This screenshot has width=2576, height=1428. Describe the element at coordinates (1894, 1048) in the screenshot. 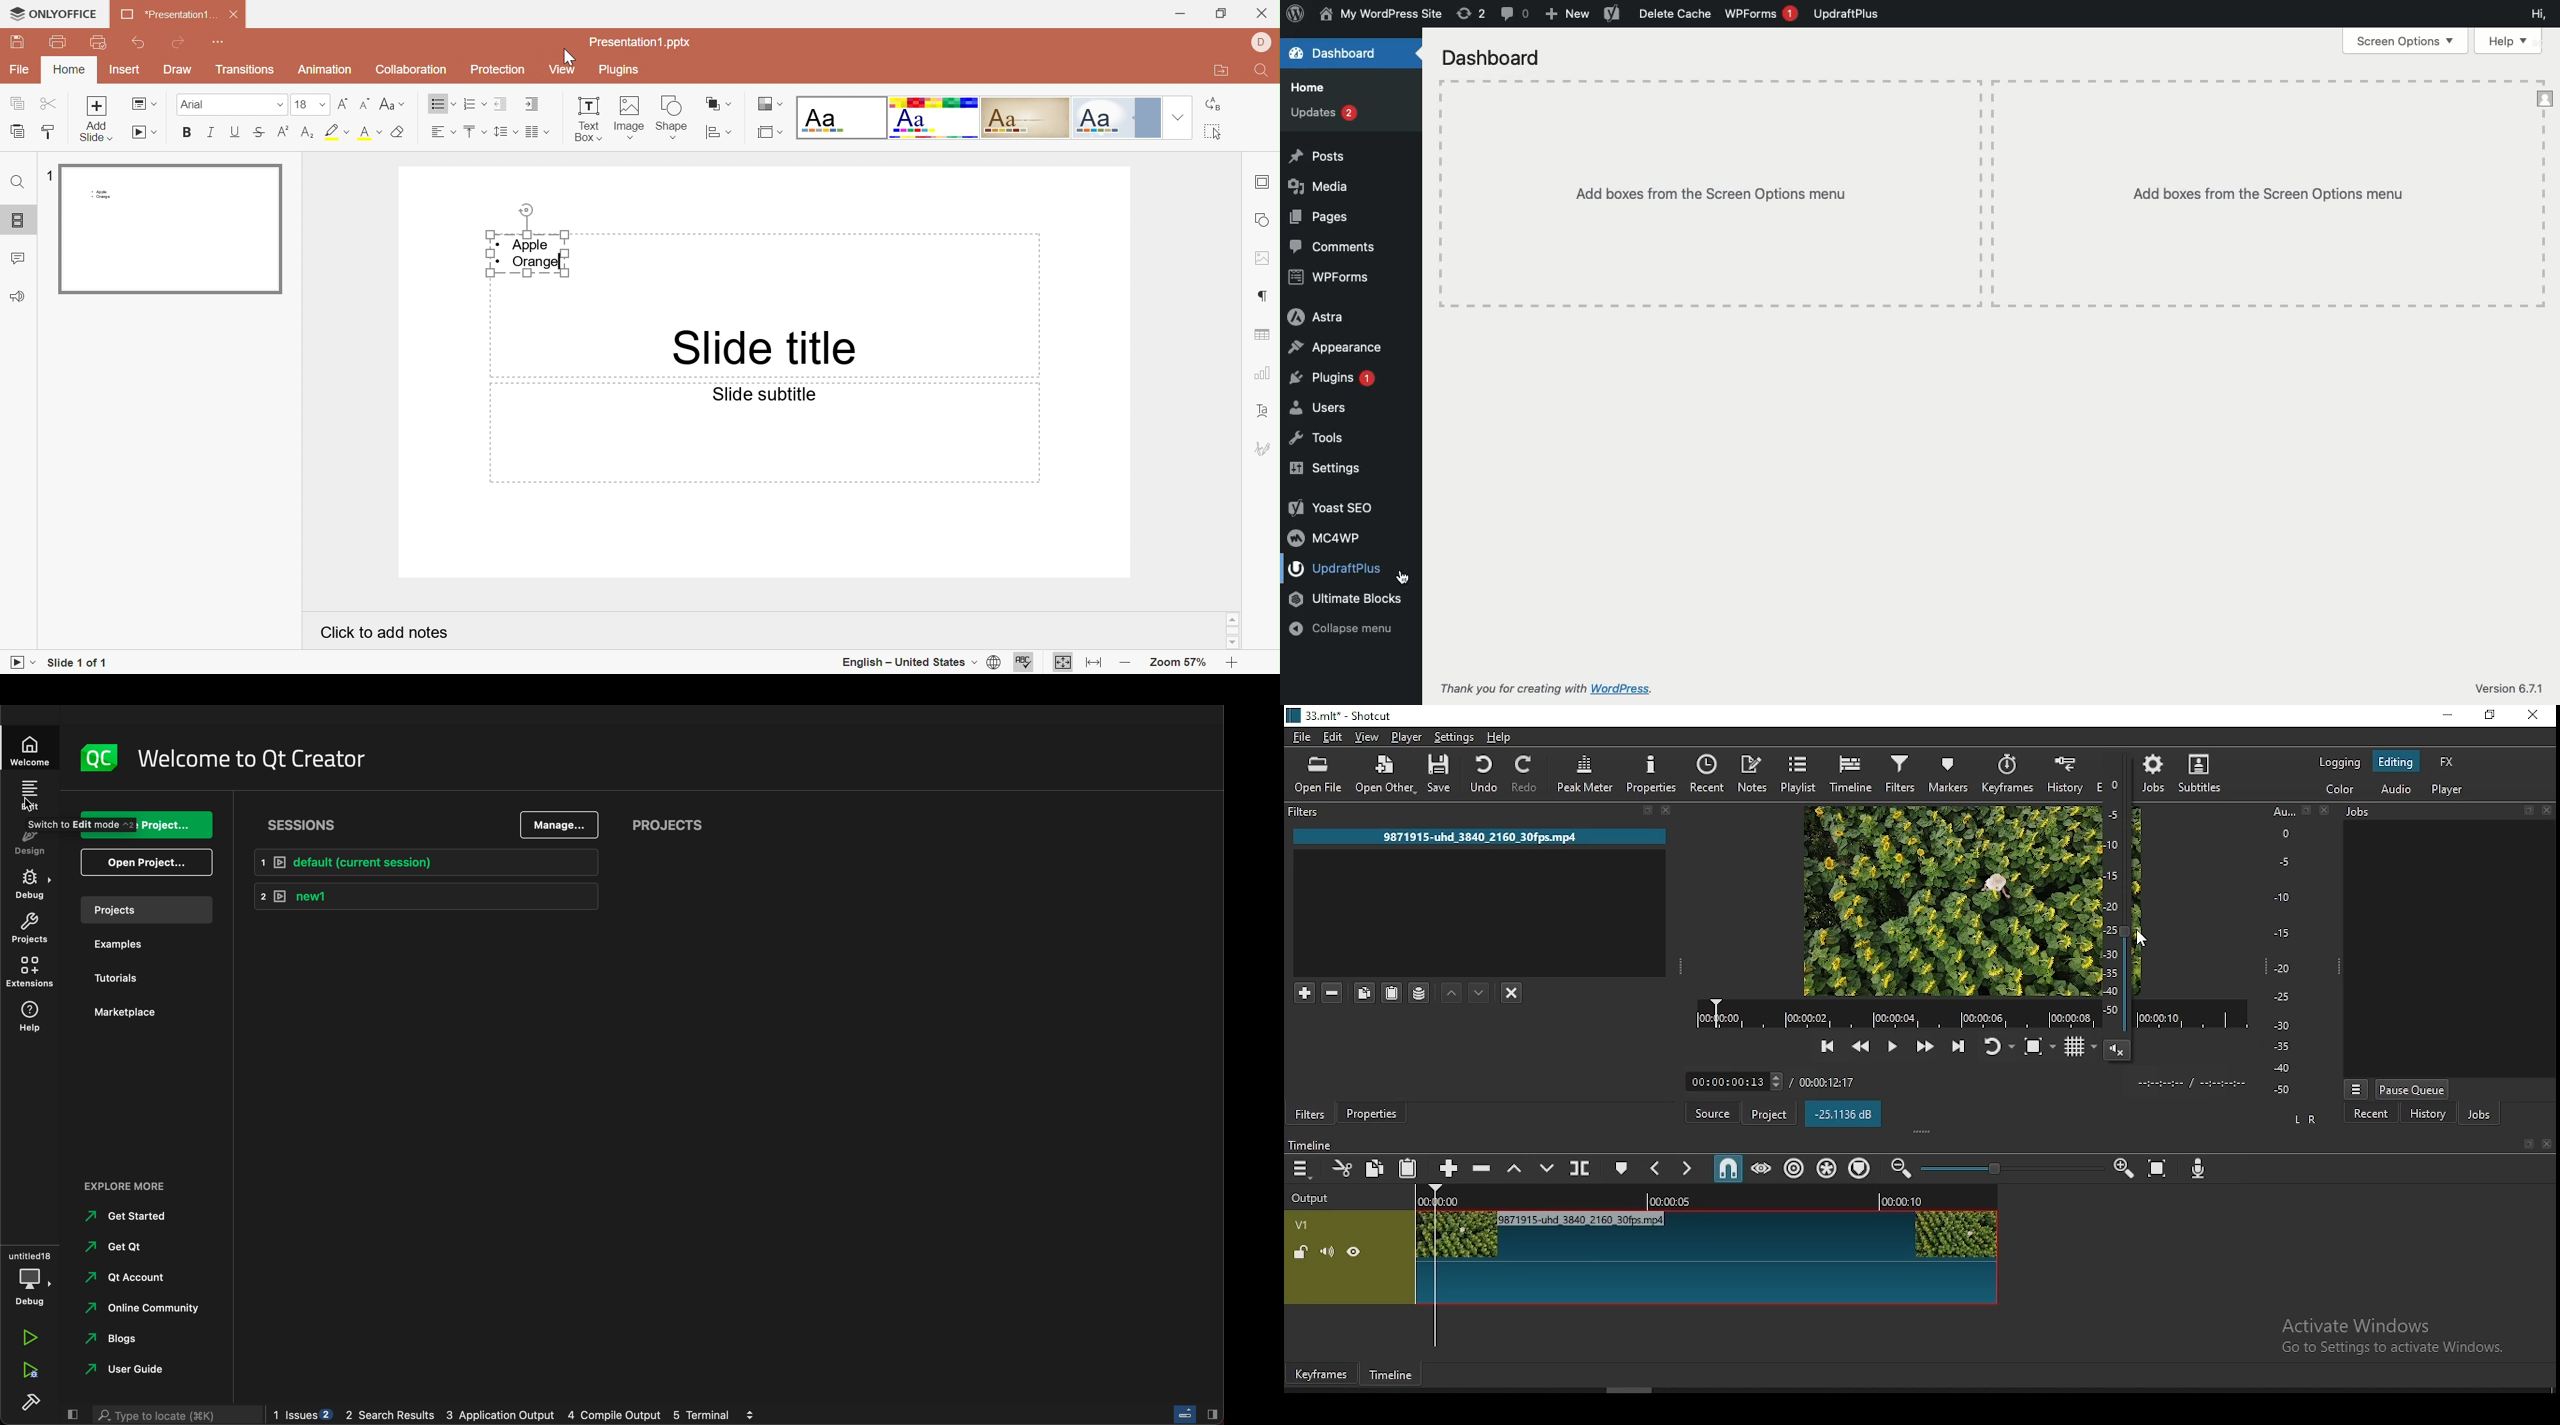

I see `play/pause` at that location.